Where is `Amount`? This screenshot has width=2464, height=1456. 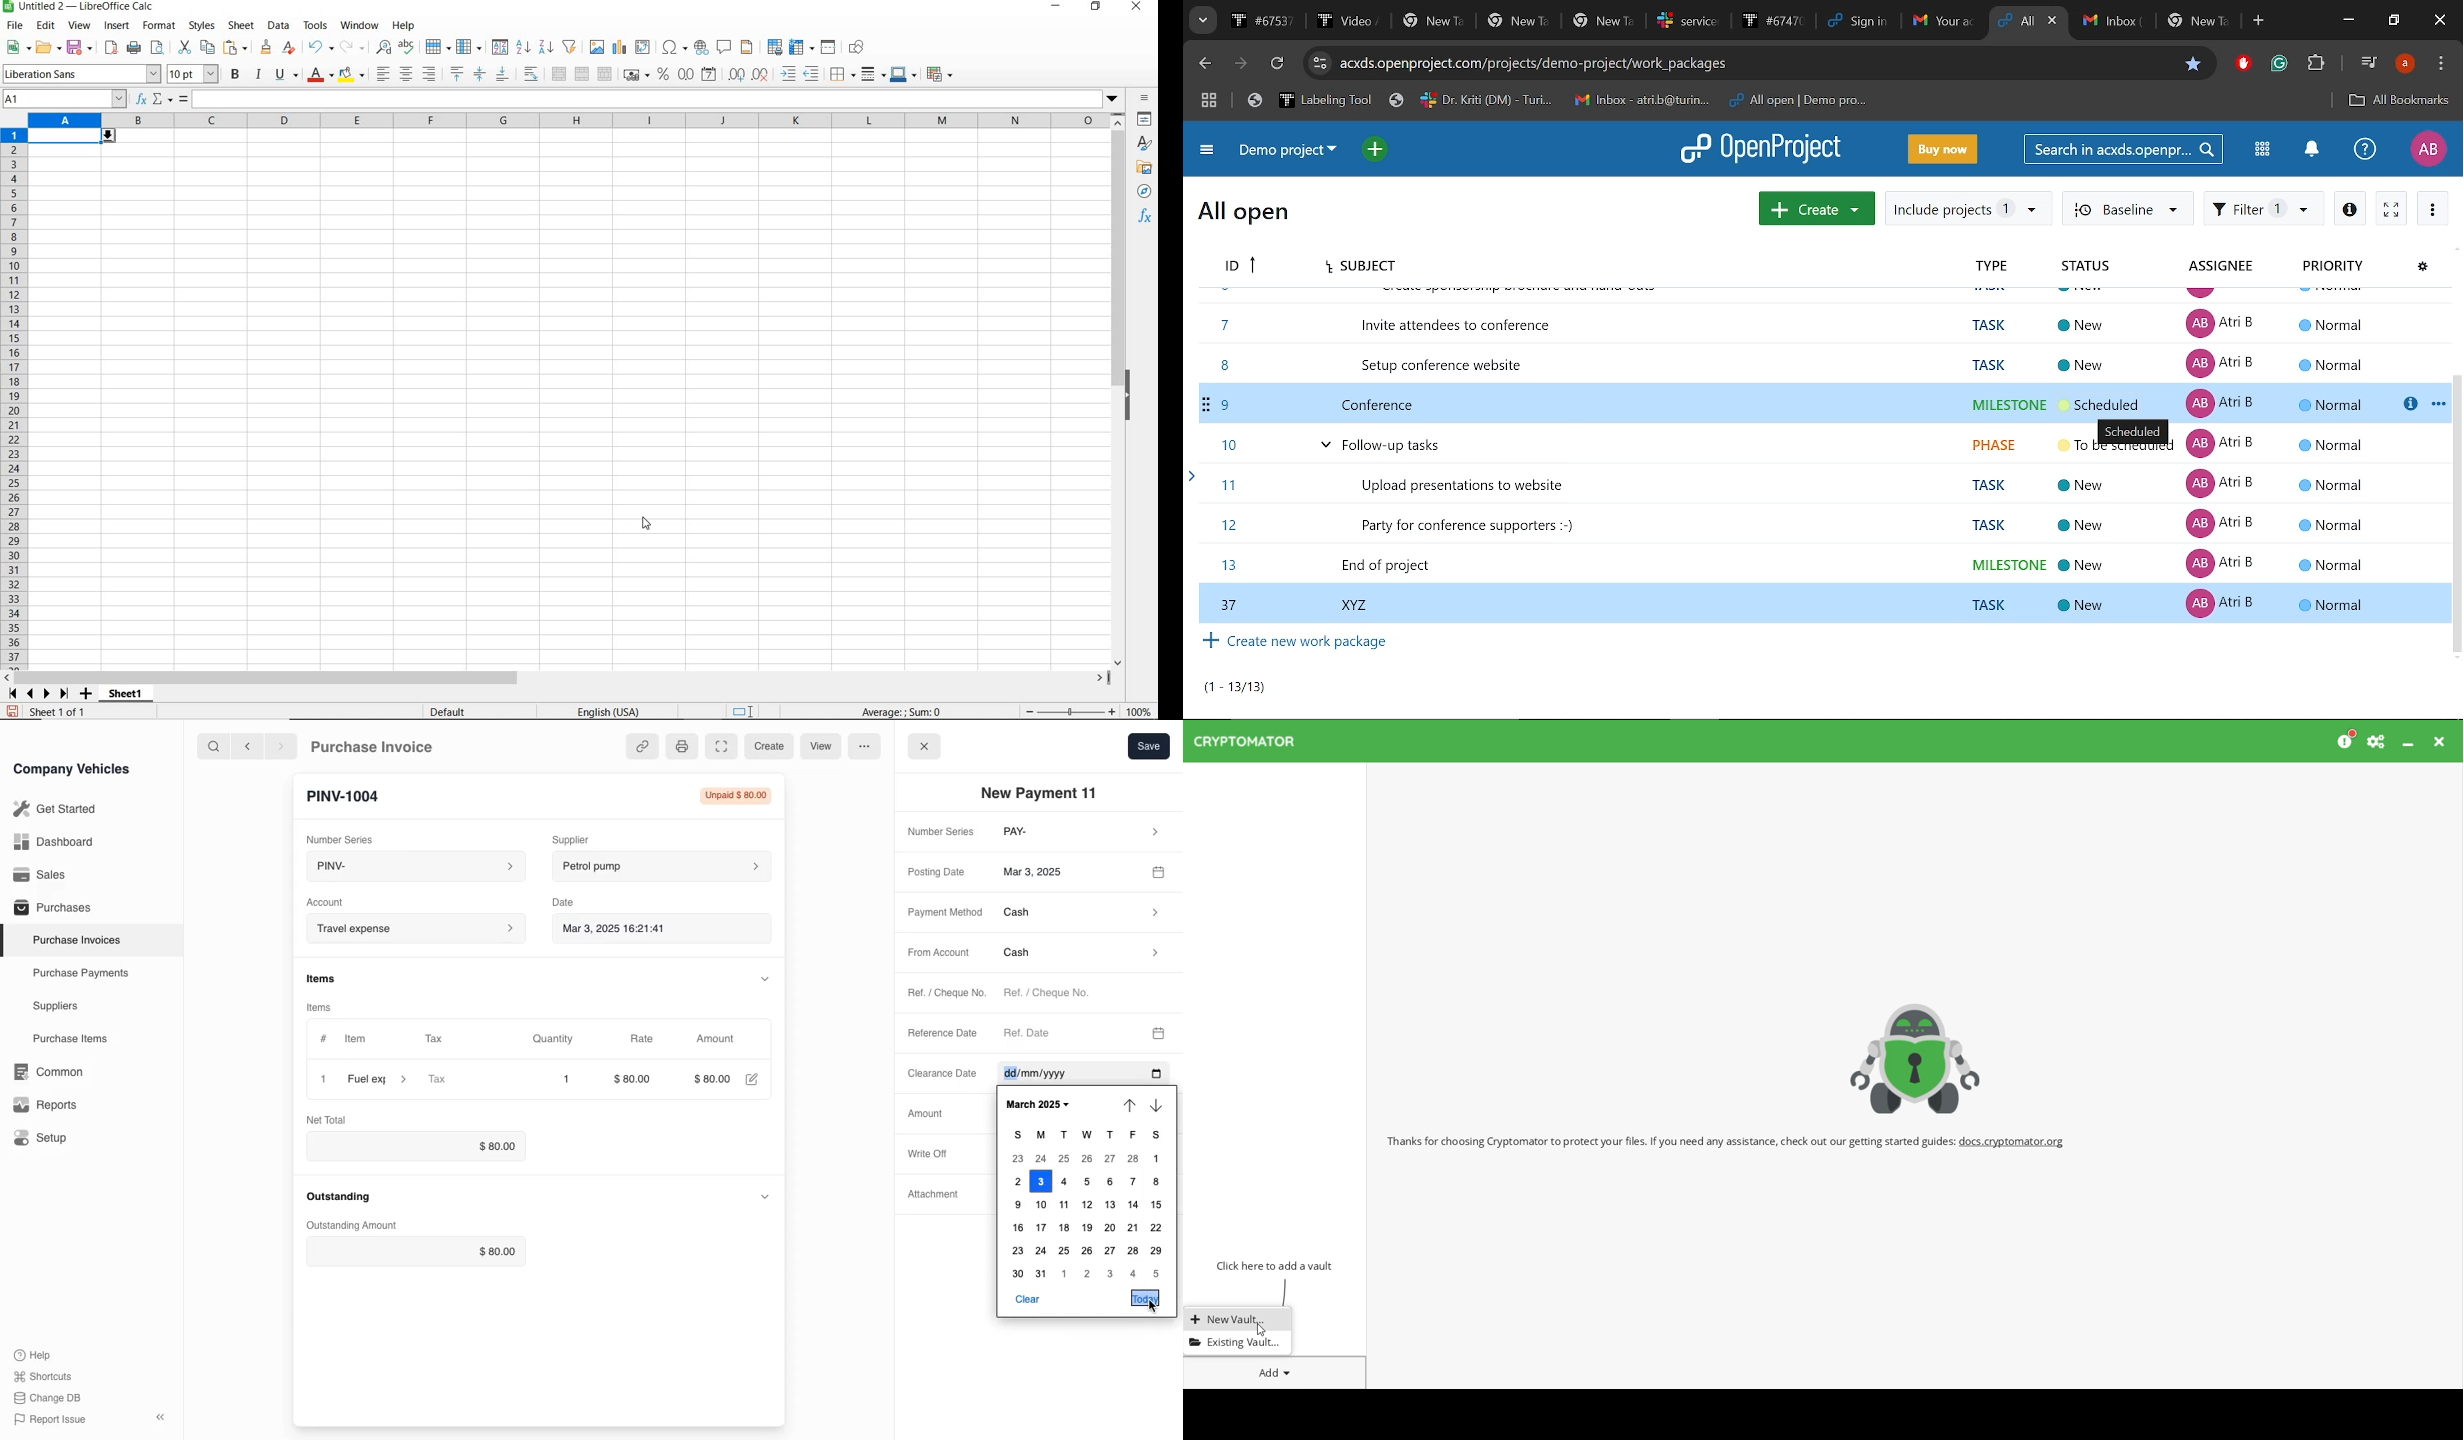
Amount is located at coordinates (925, 1113).